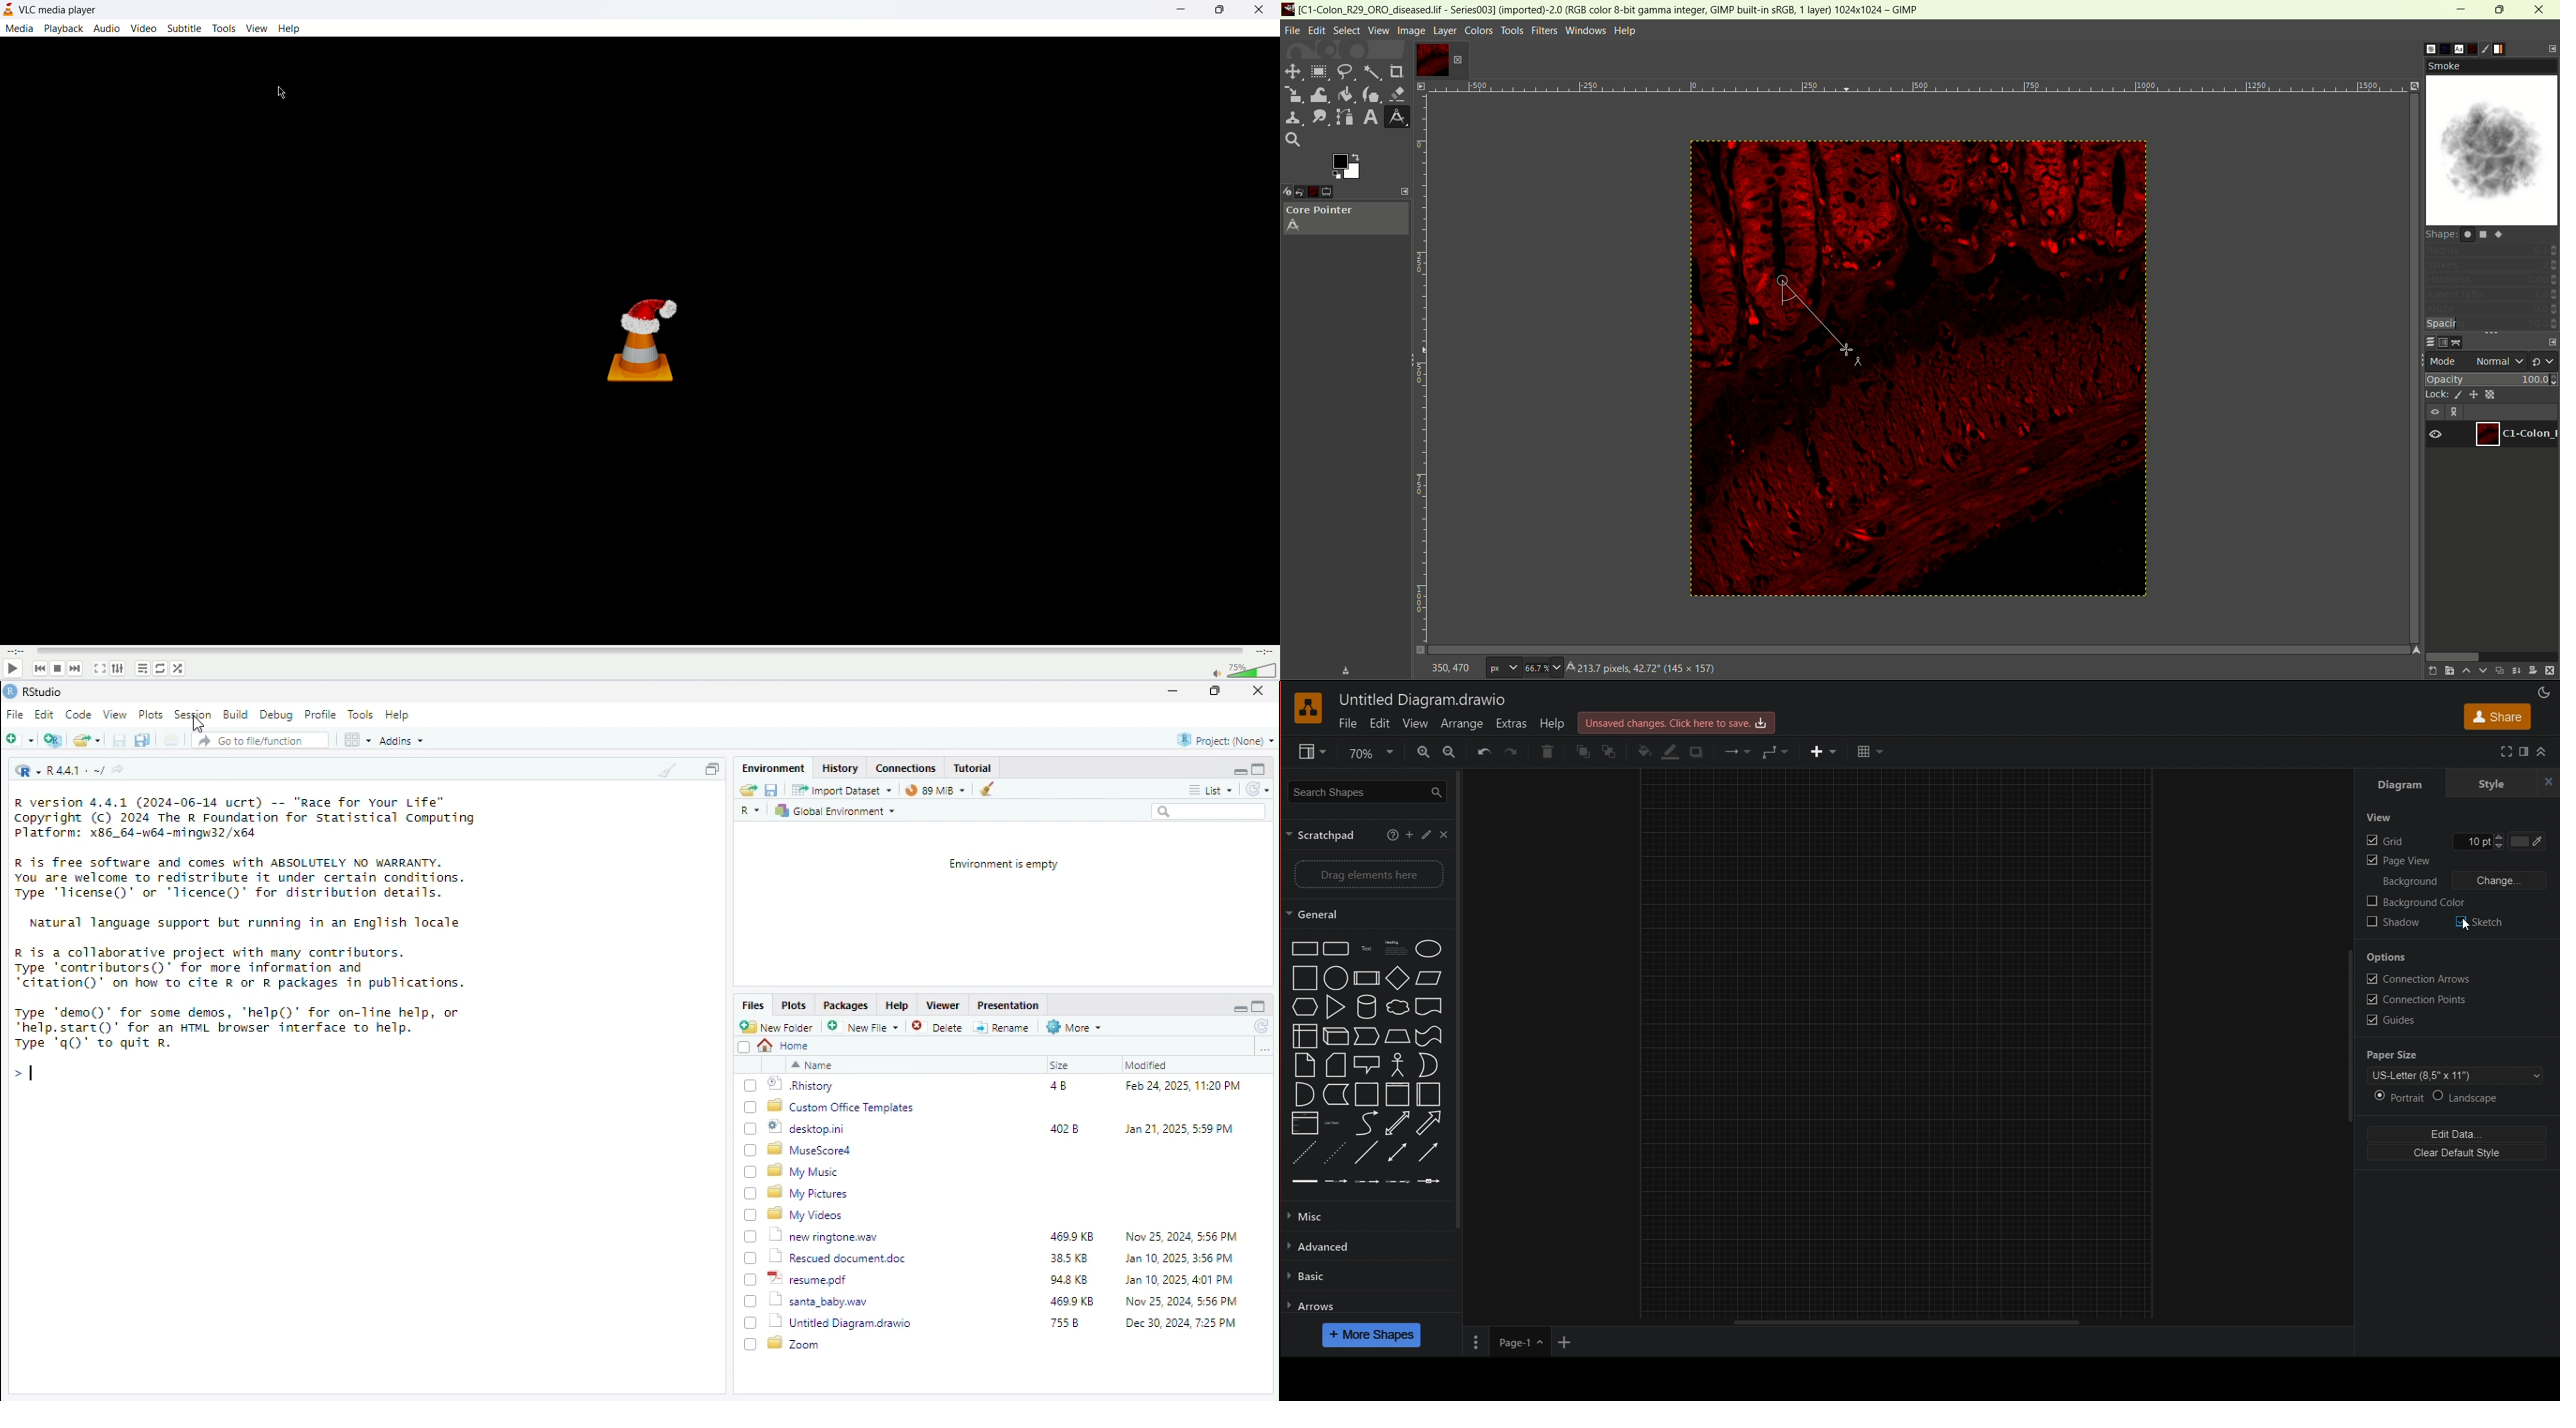  I want to click on Checkbox, so click(751, 1215).